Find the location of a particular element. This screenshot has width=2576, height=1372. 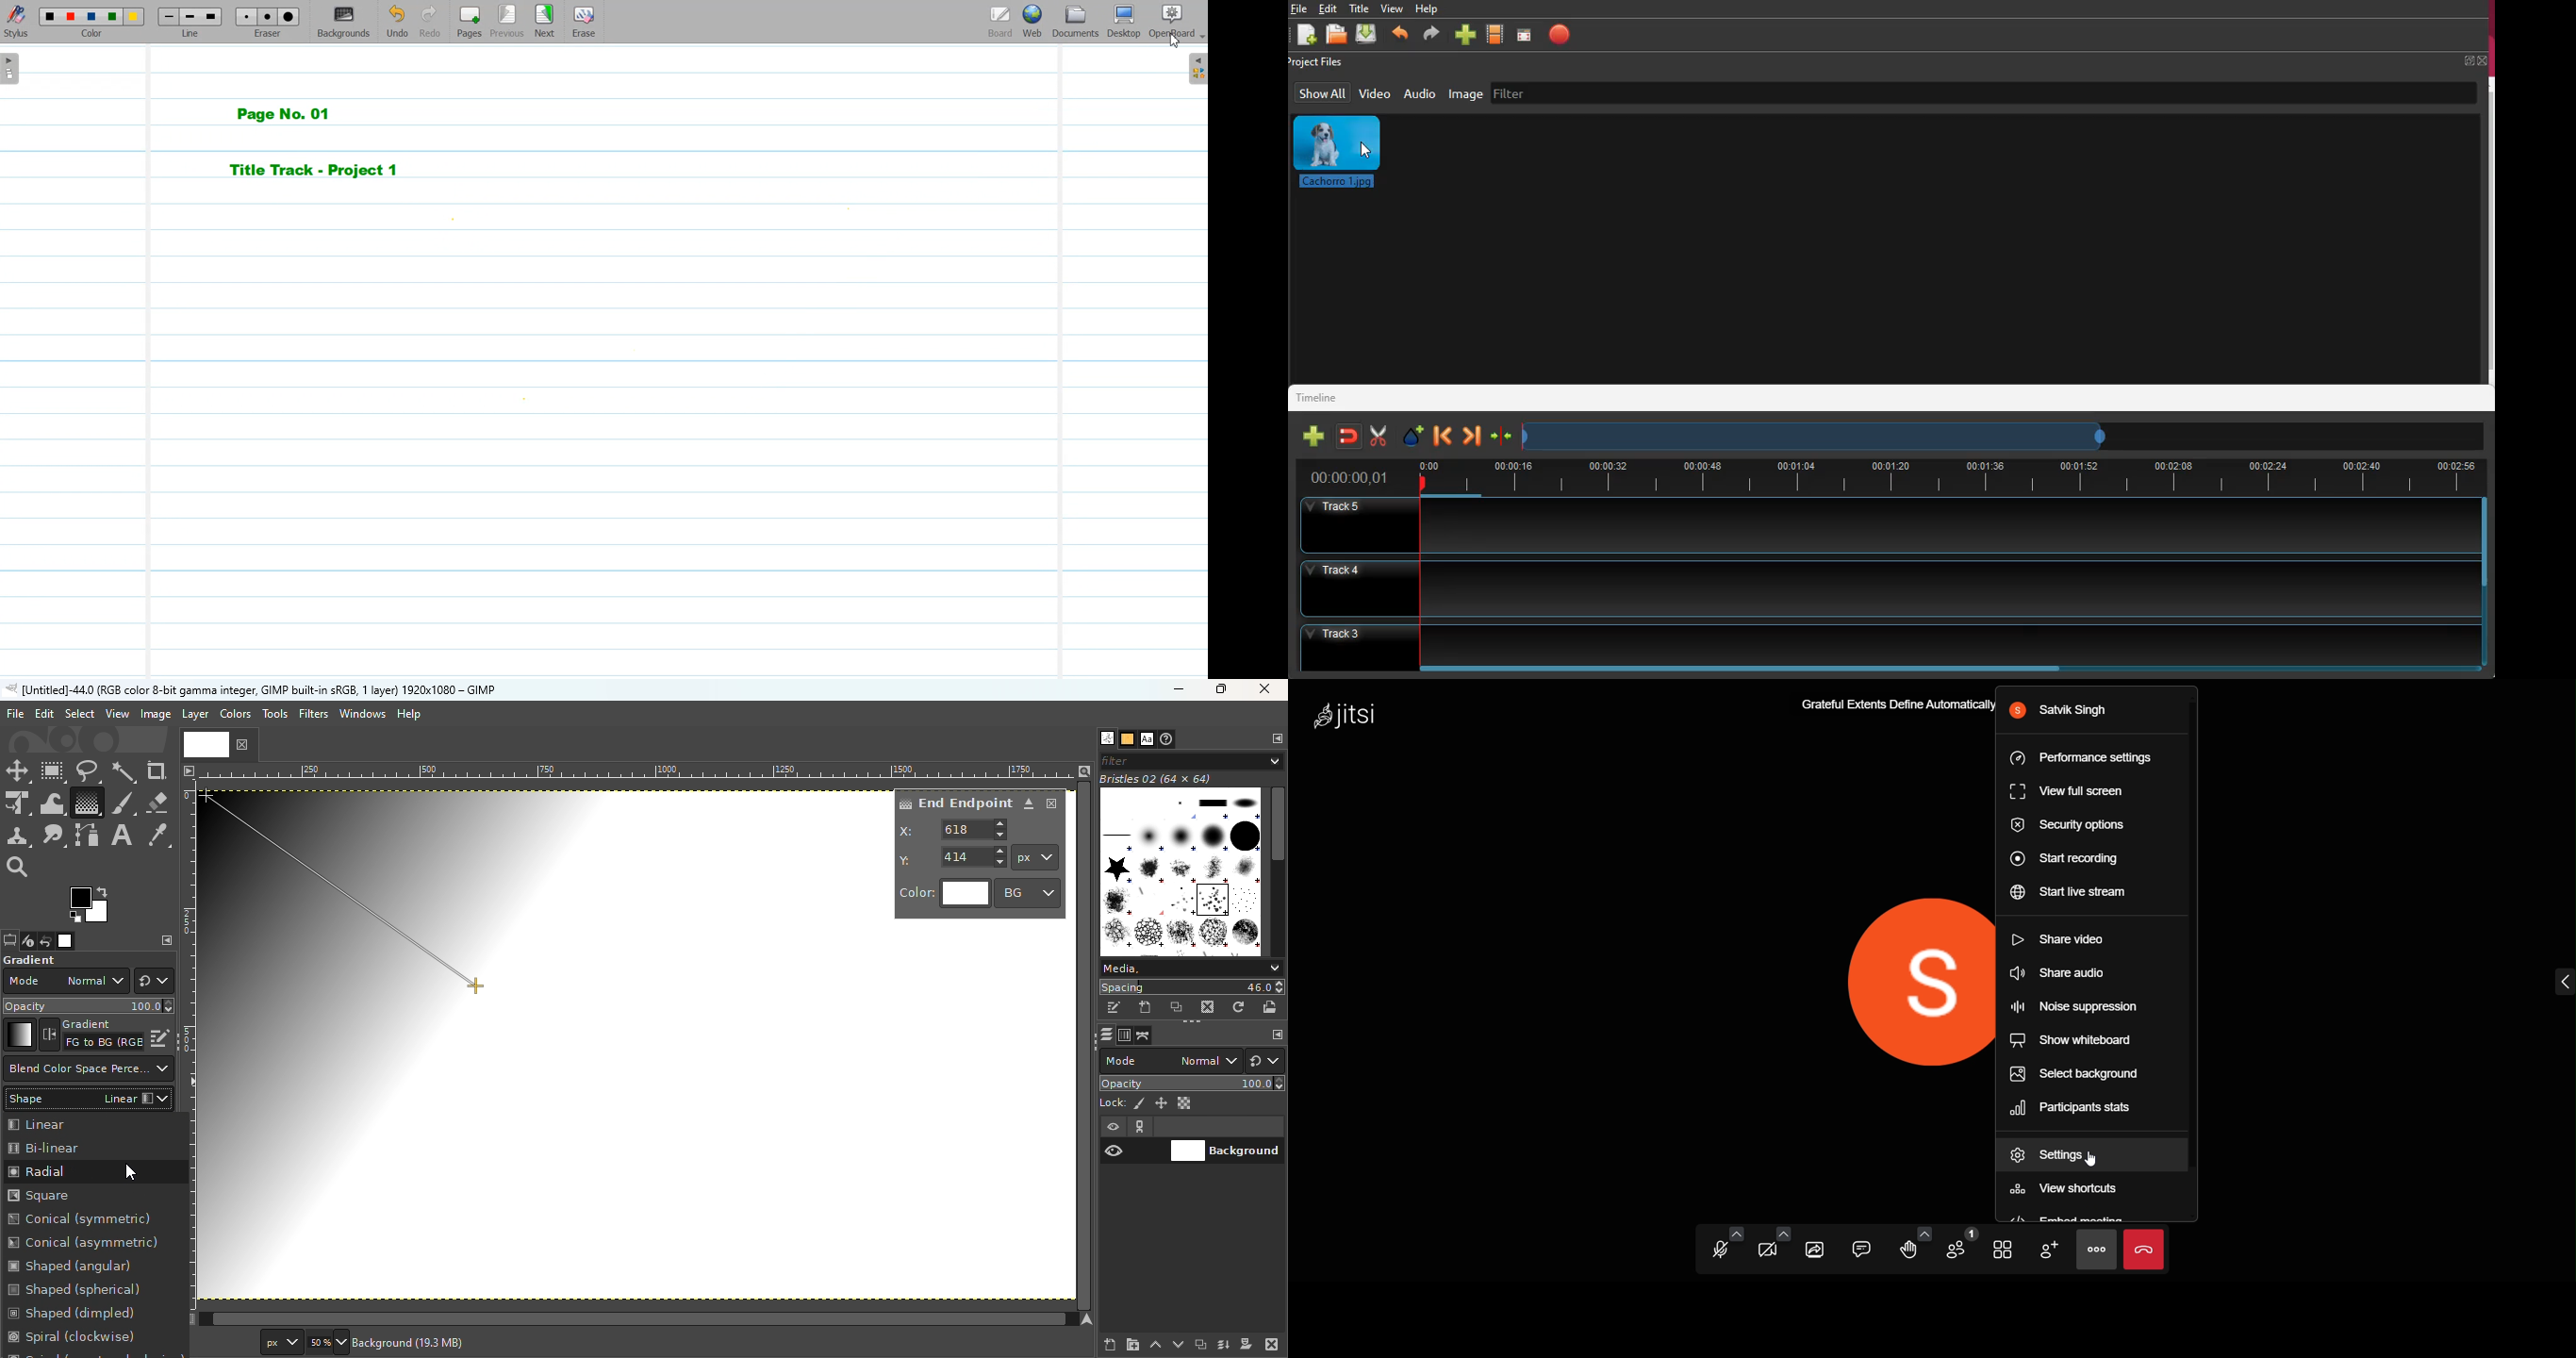

svreen share is located at coordinates (1816, 1250).